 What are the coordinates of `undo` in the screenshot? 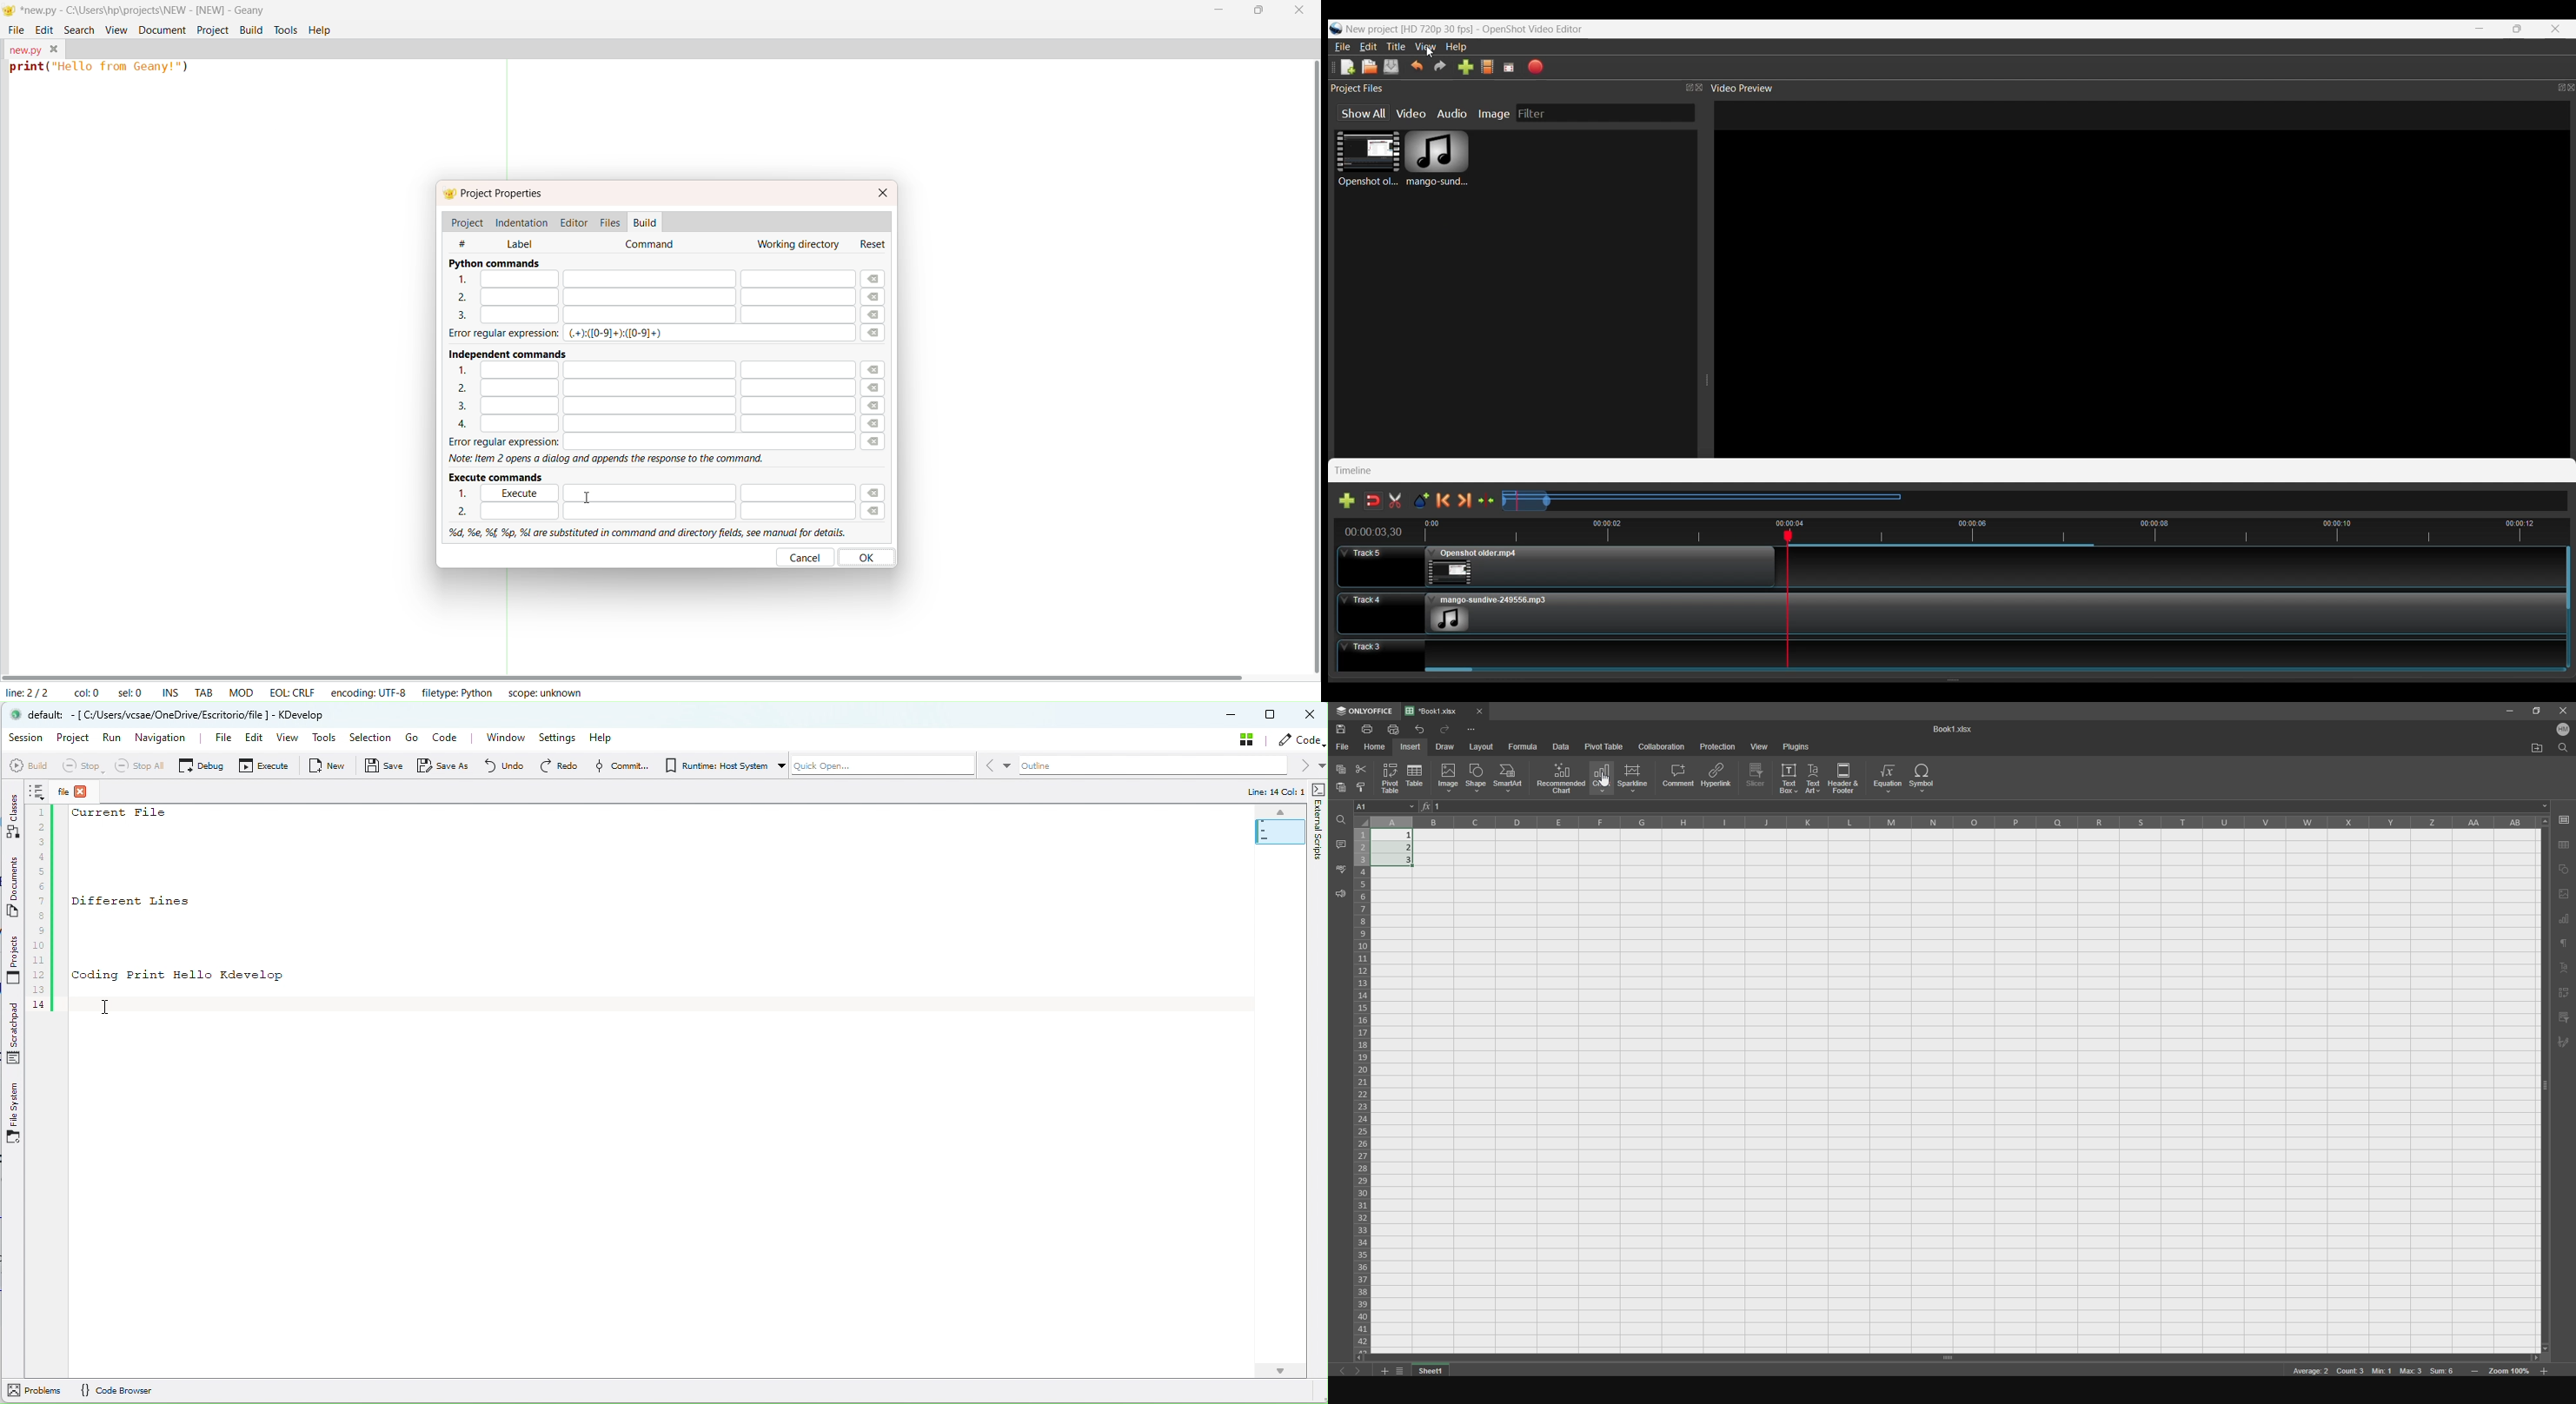 It's located at (1418, 729).